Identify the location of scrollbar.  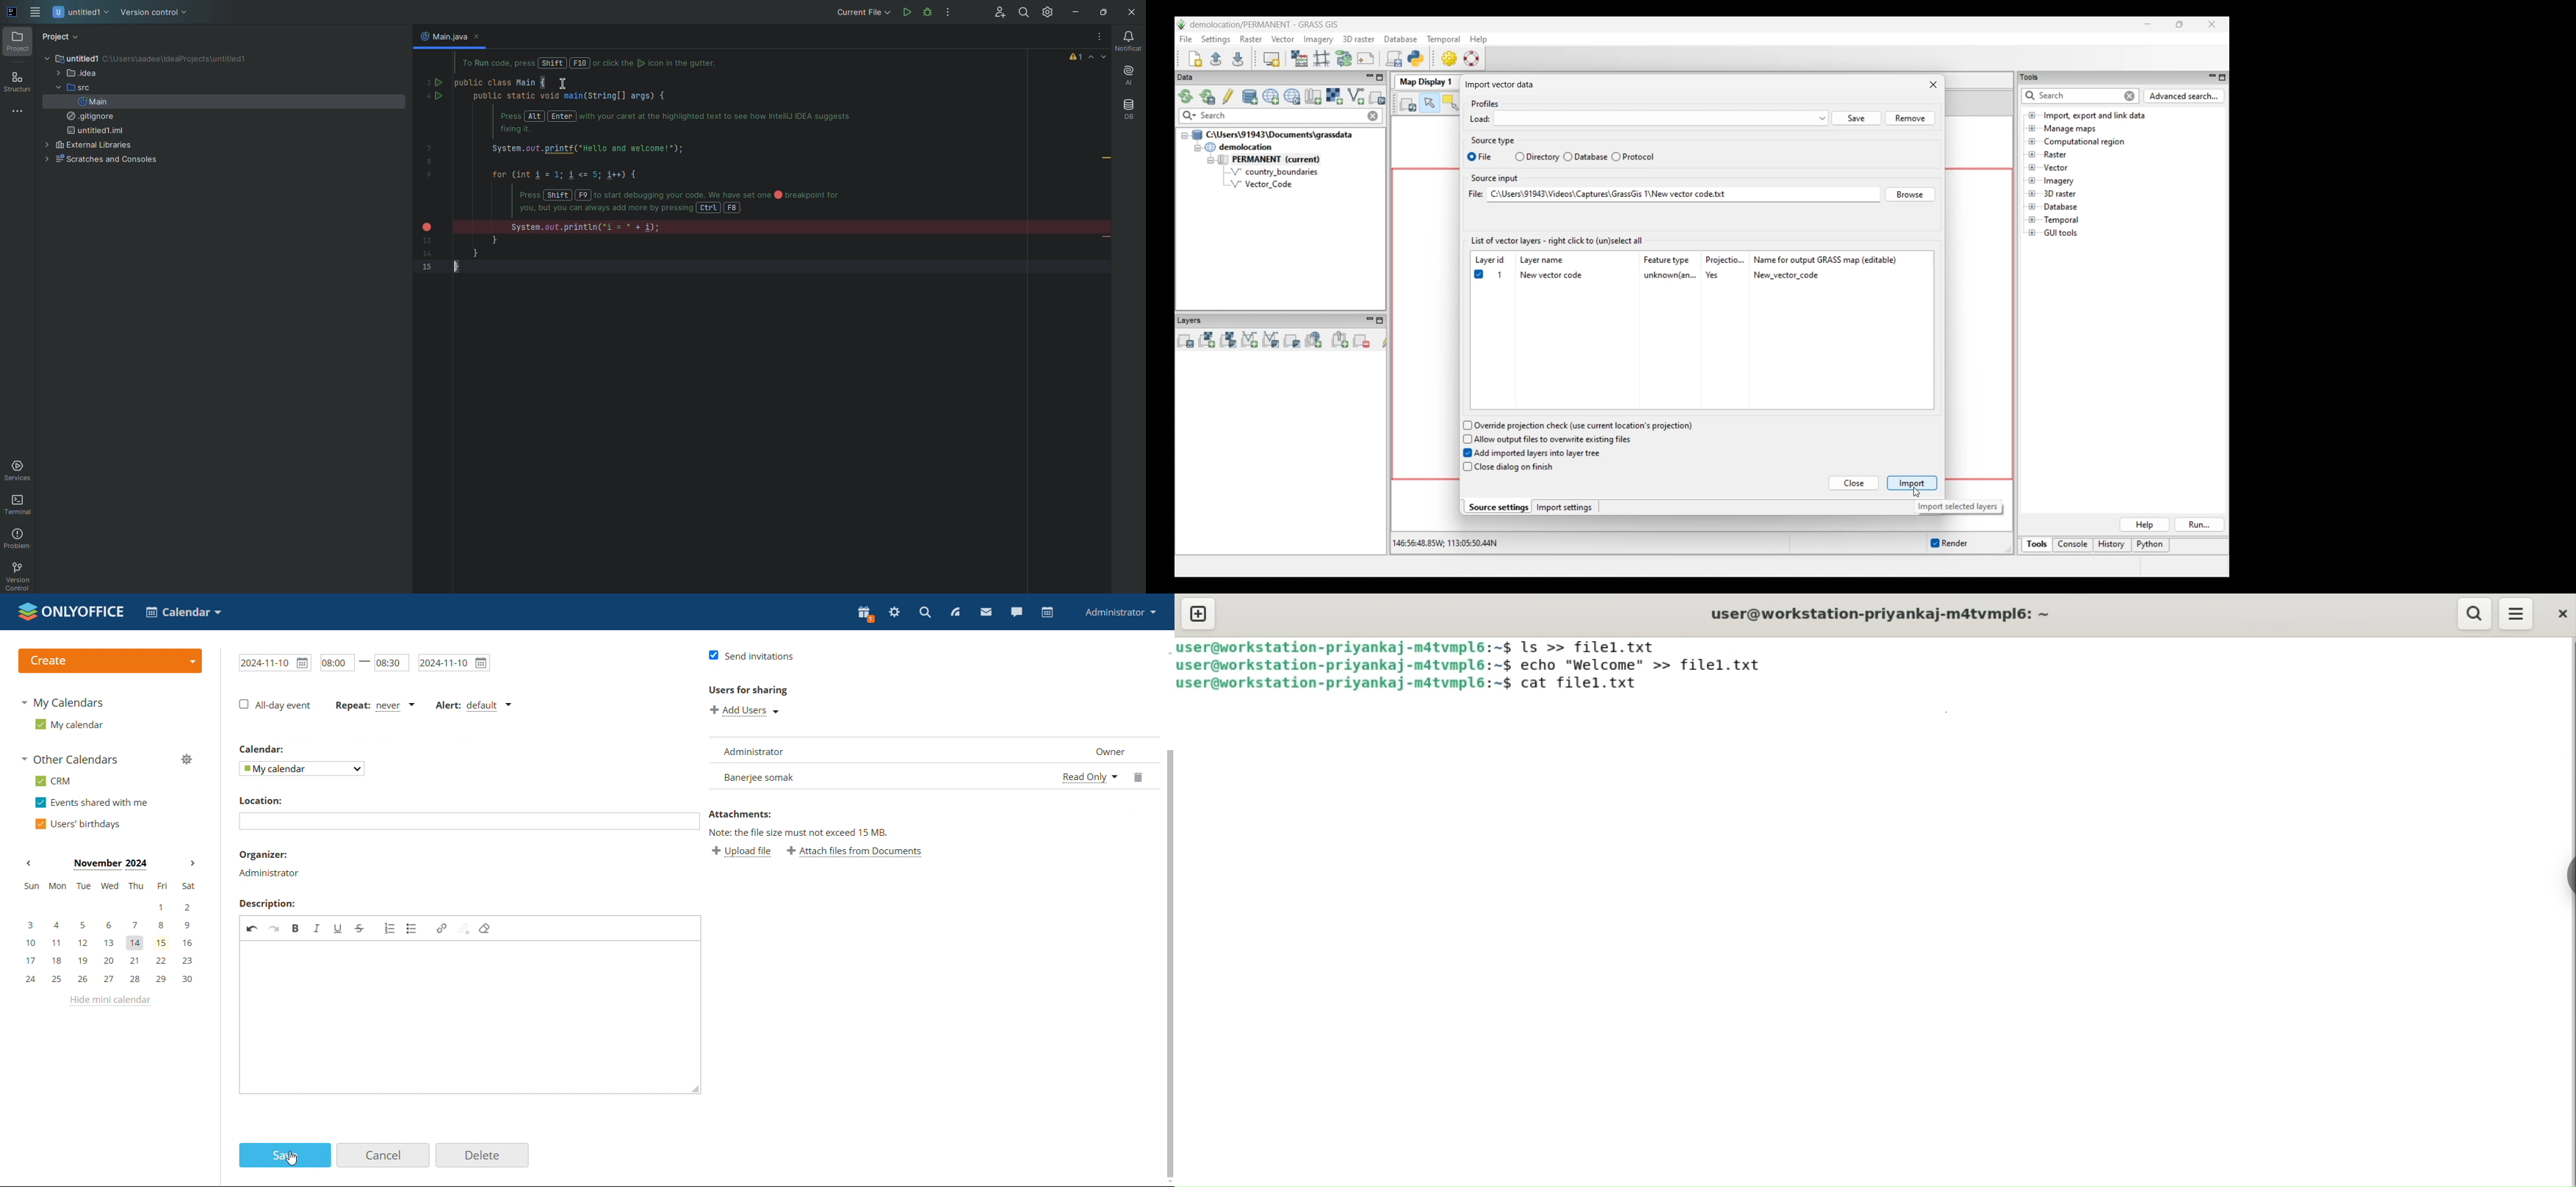
(1167, 879).